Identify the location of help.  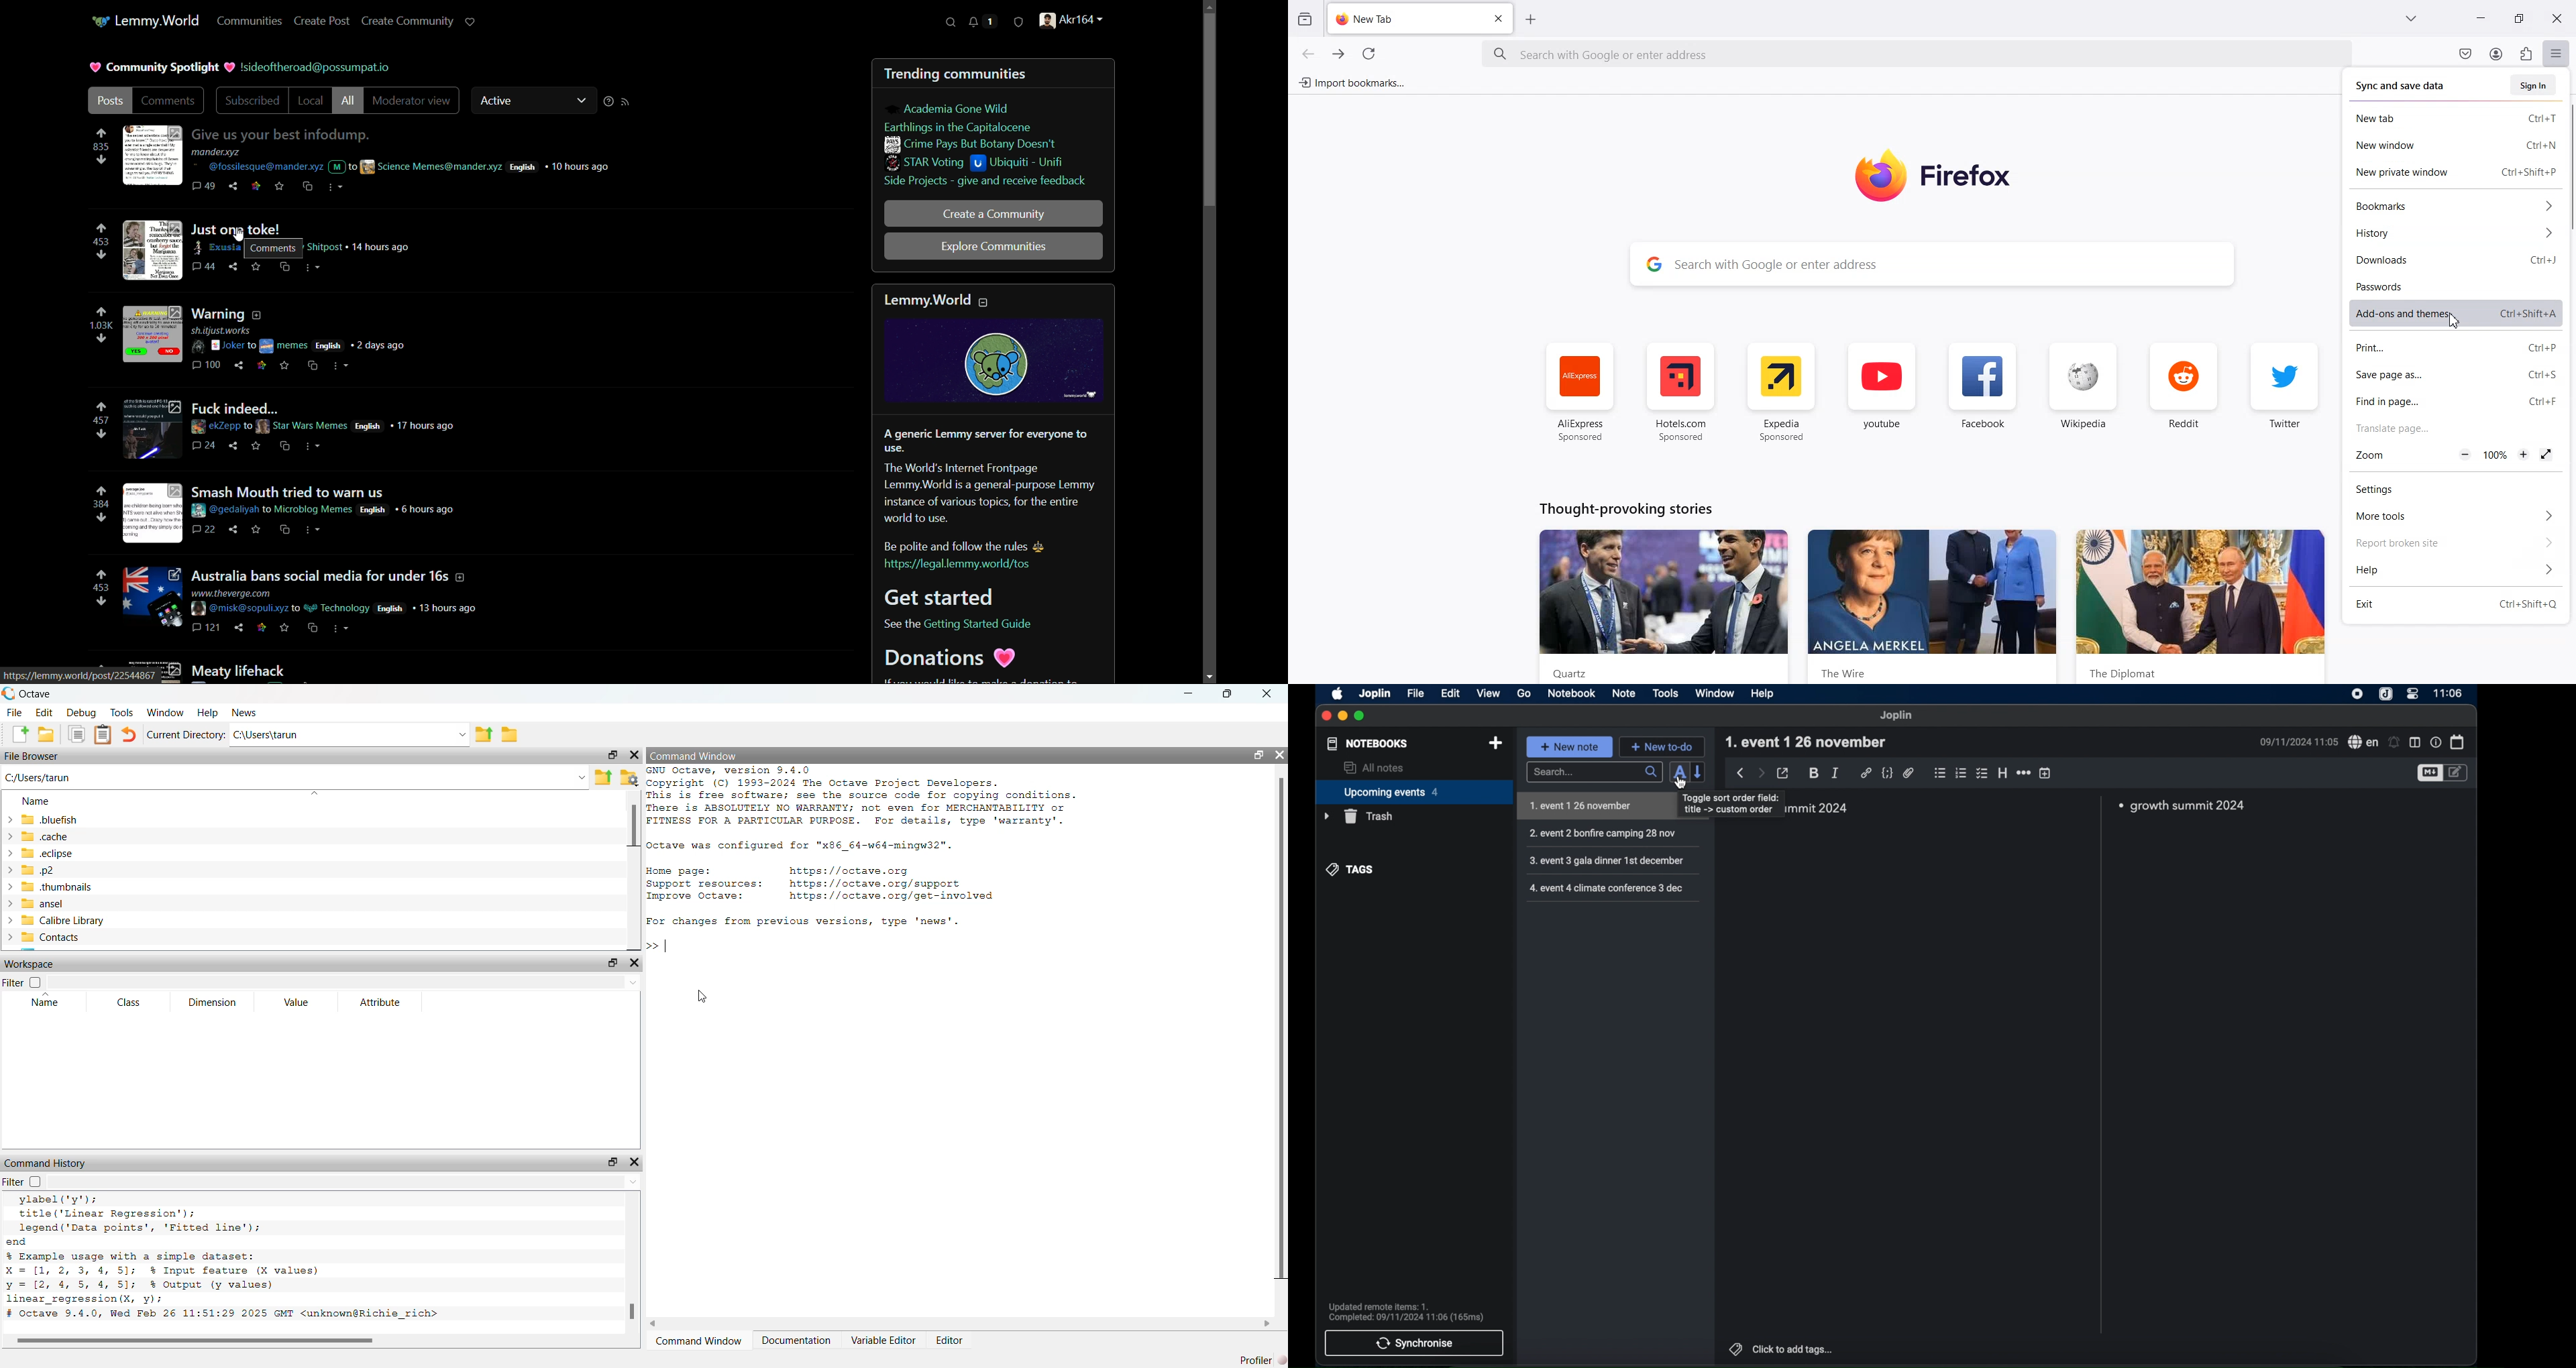
(1764, 695).